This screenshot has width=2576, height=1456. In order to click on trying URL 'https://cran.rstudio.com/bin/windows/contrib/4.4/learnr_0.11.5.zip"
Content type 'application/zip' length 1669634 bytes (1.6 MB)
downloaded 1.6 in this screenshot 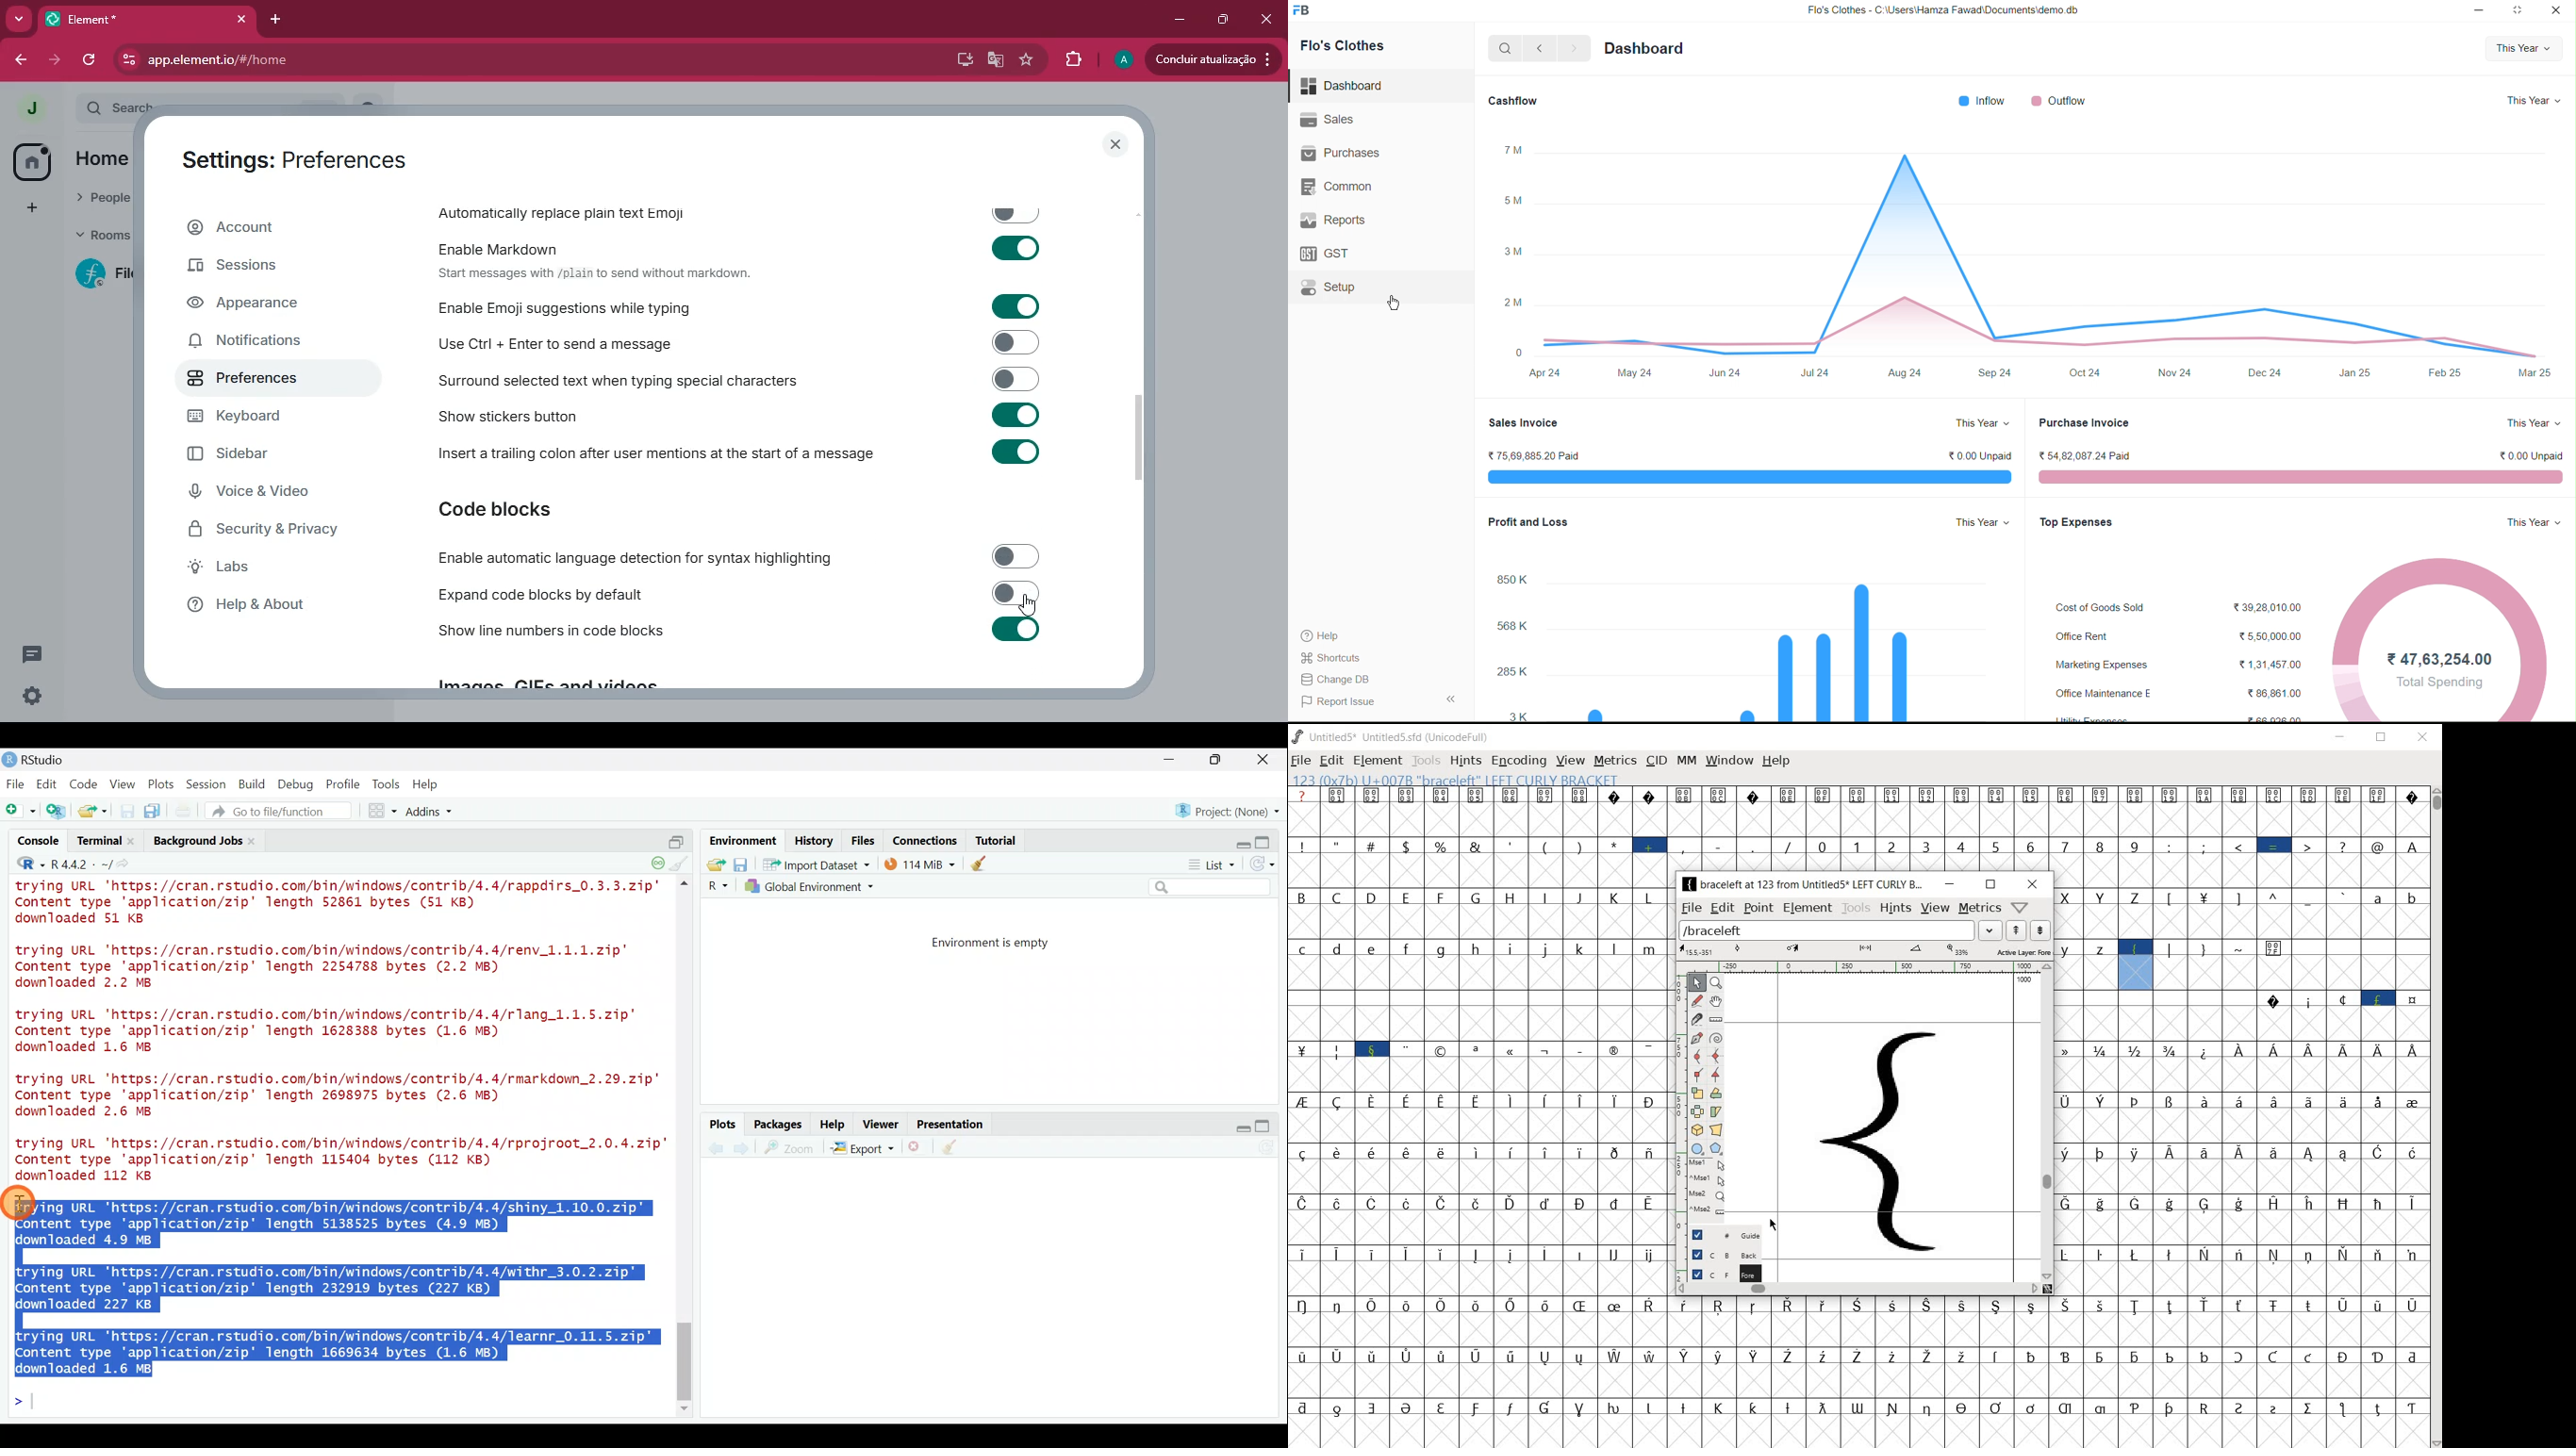, I will do `click(339, 1349)`.